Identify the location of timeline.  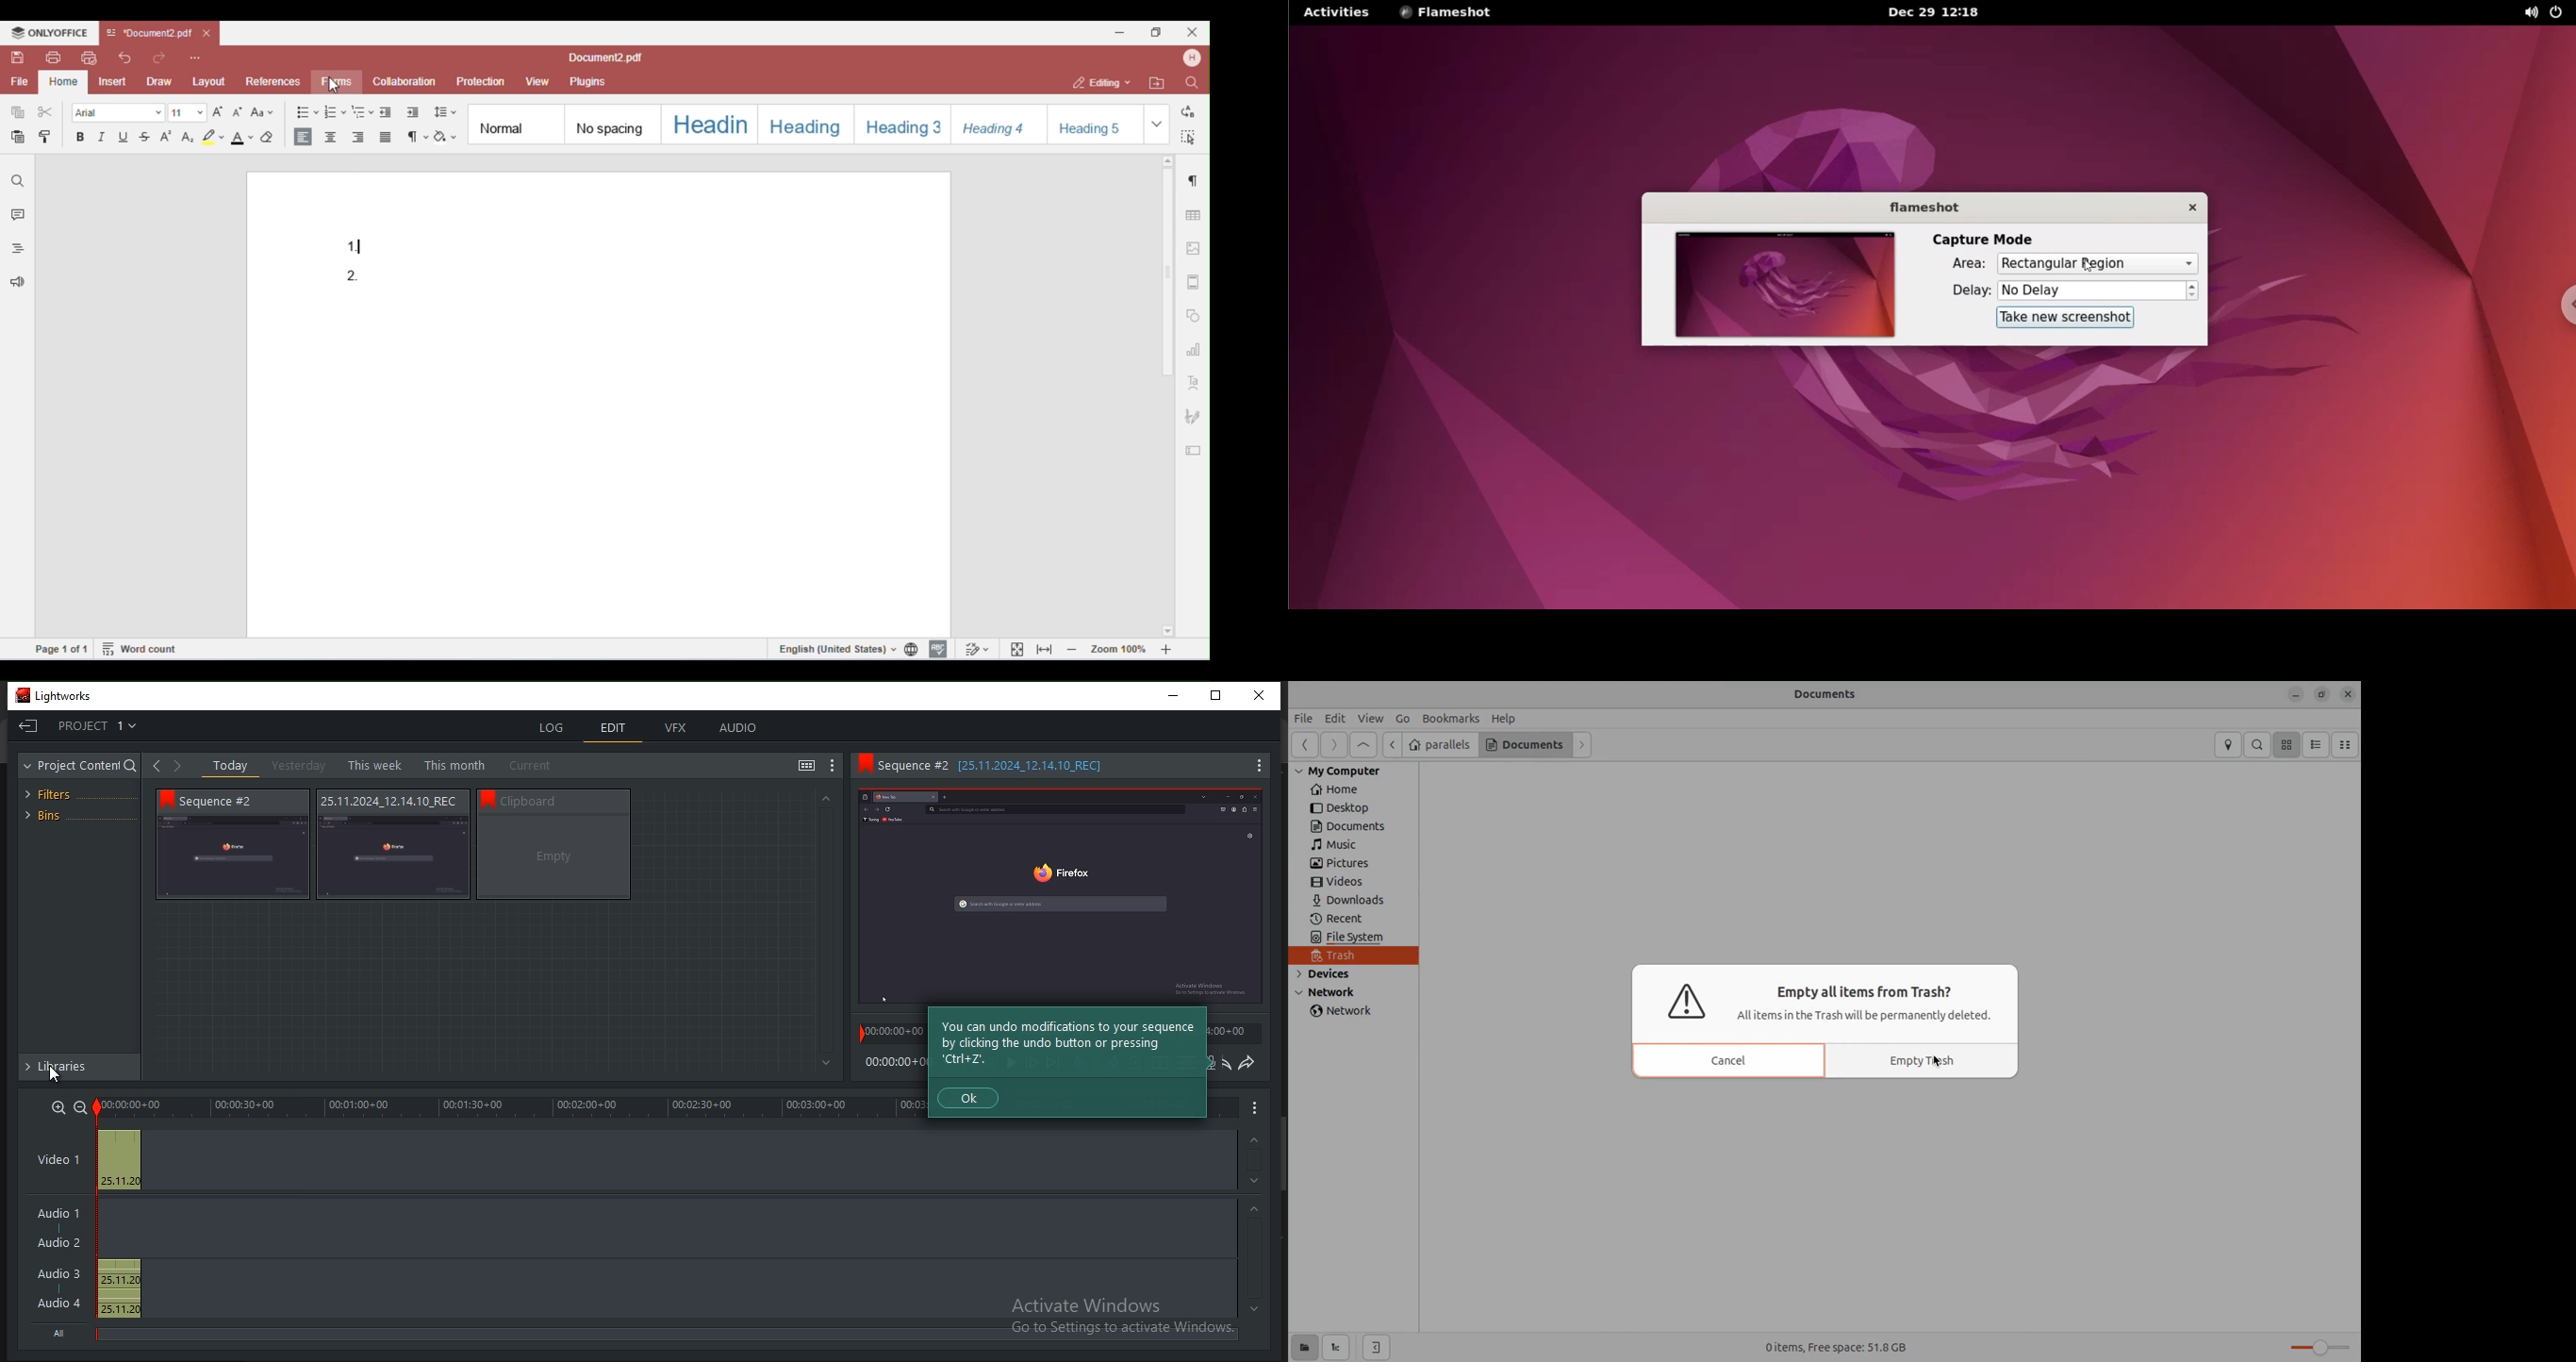
(508, 1108).